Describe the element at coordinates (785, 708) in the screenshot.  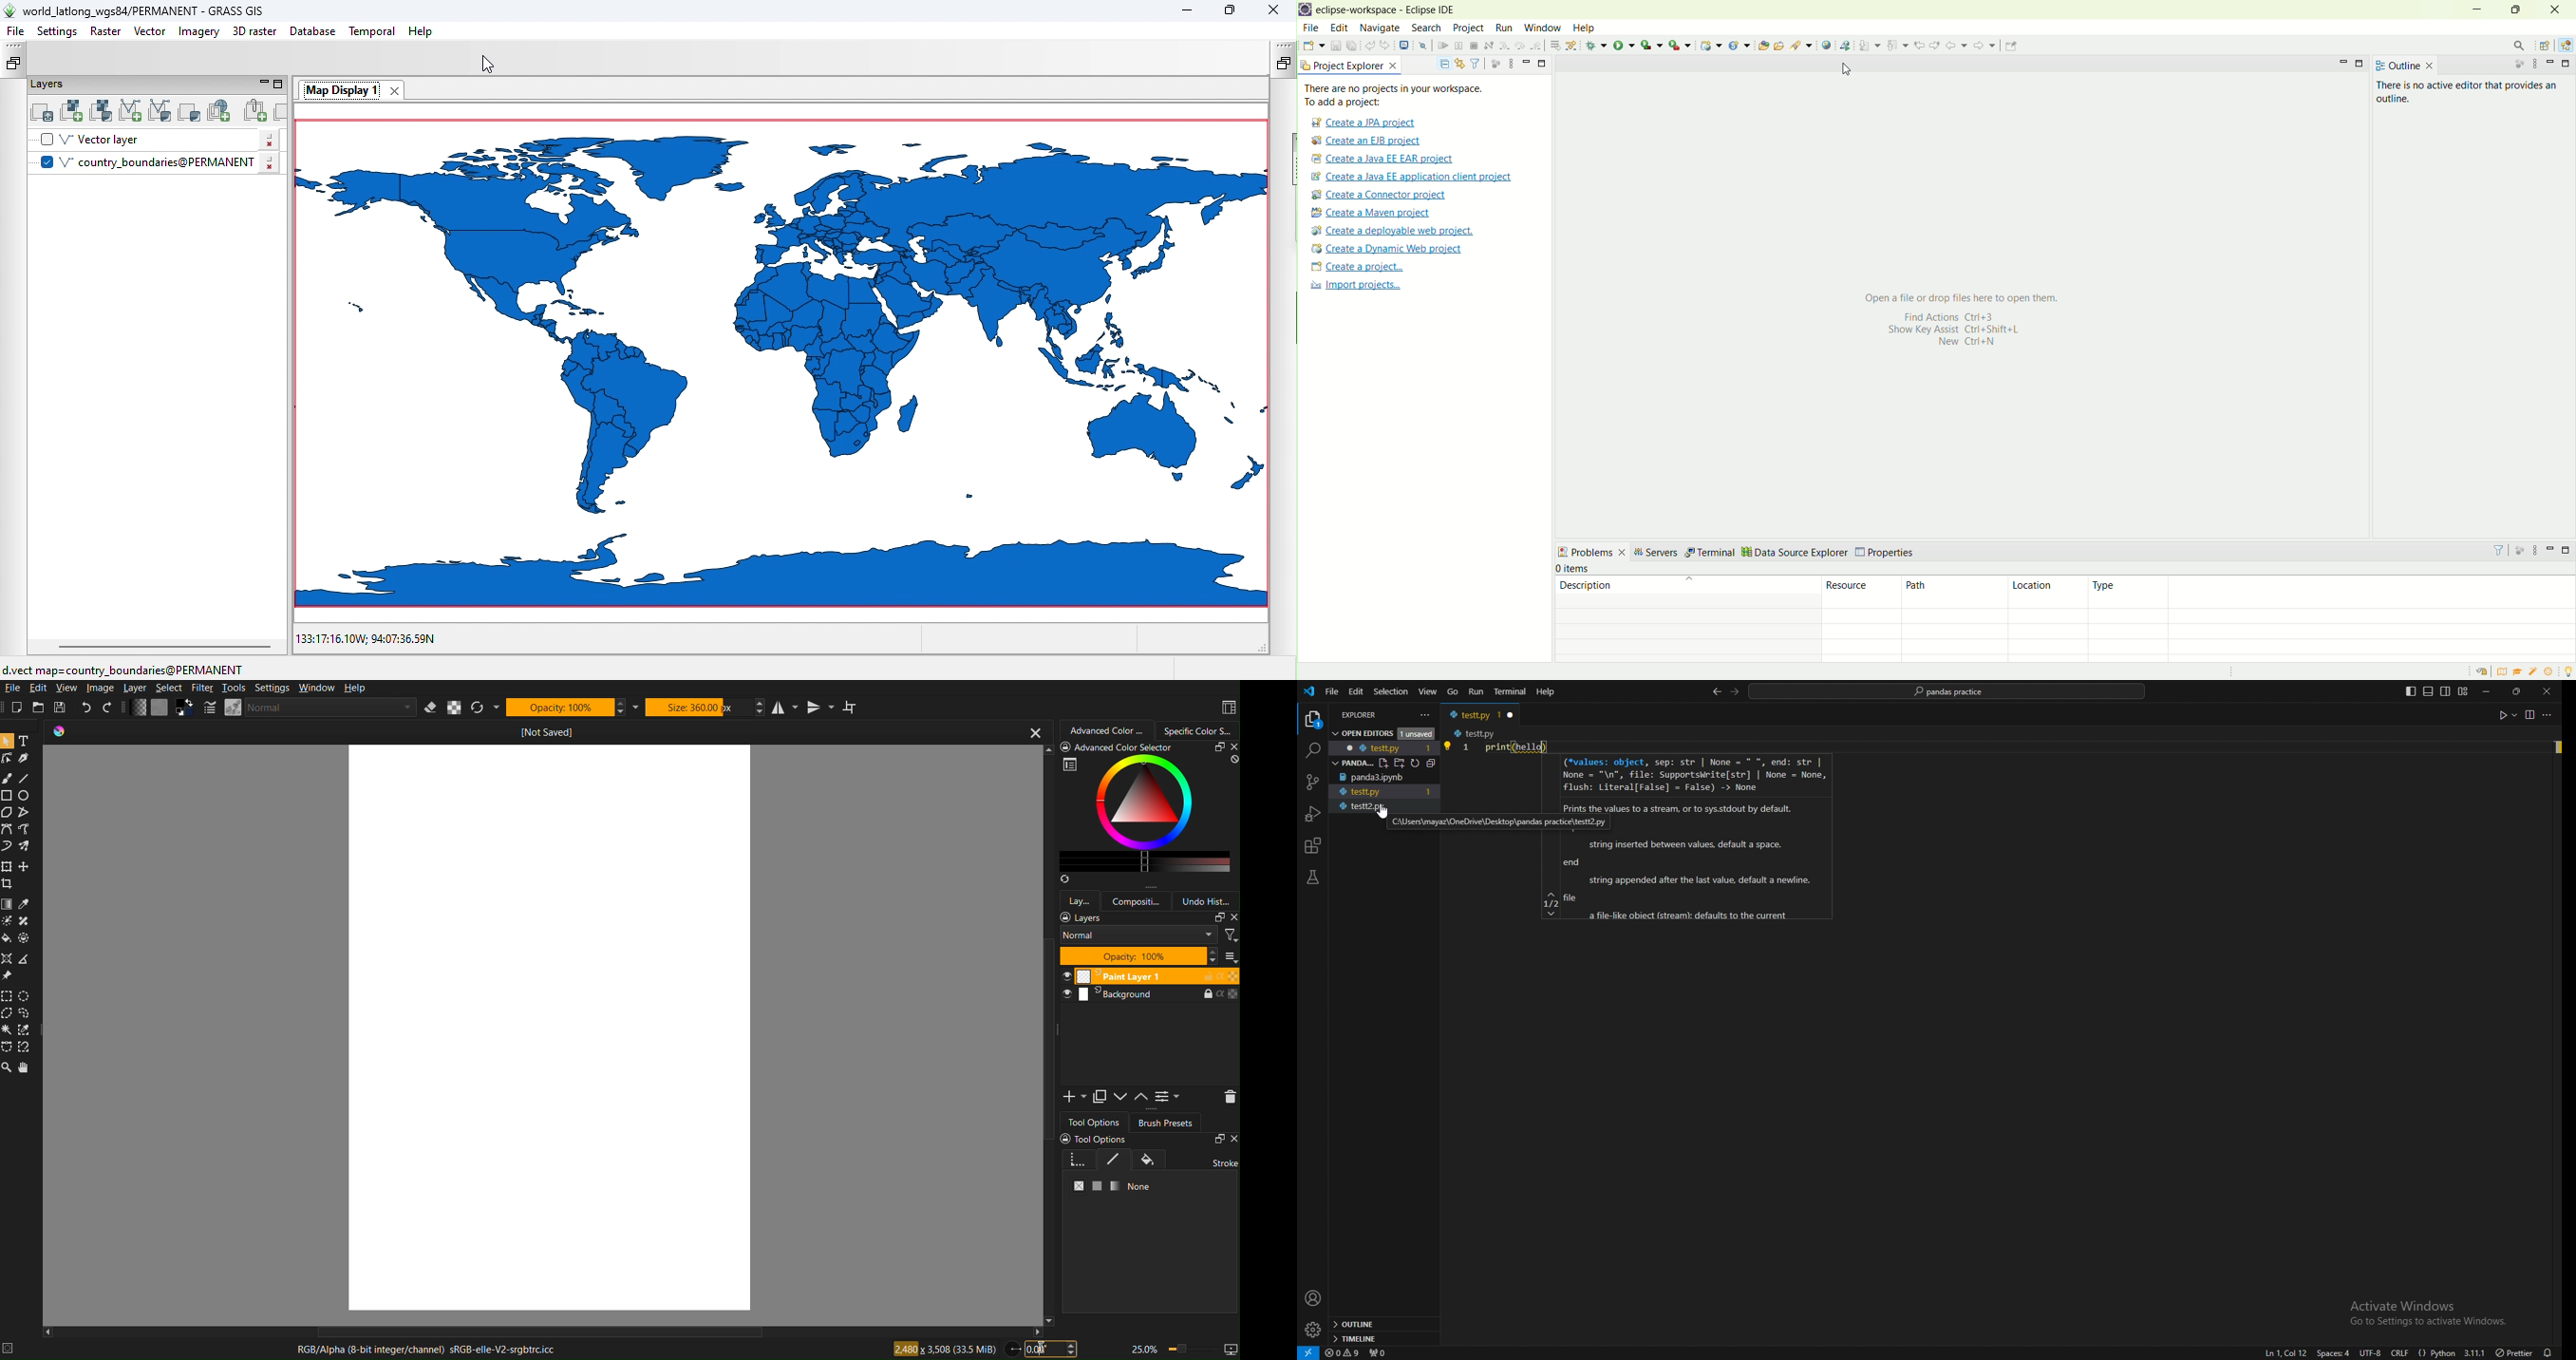
I see `Horizontal Mirror` at that location.